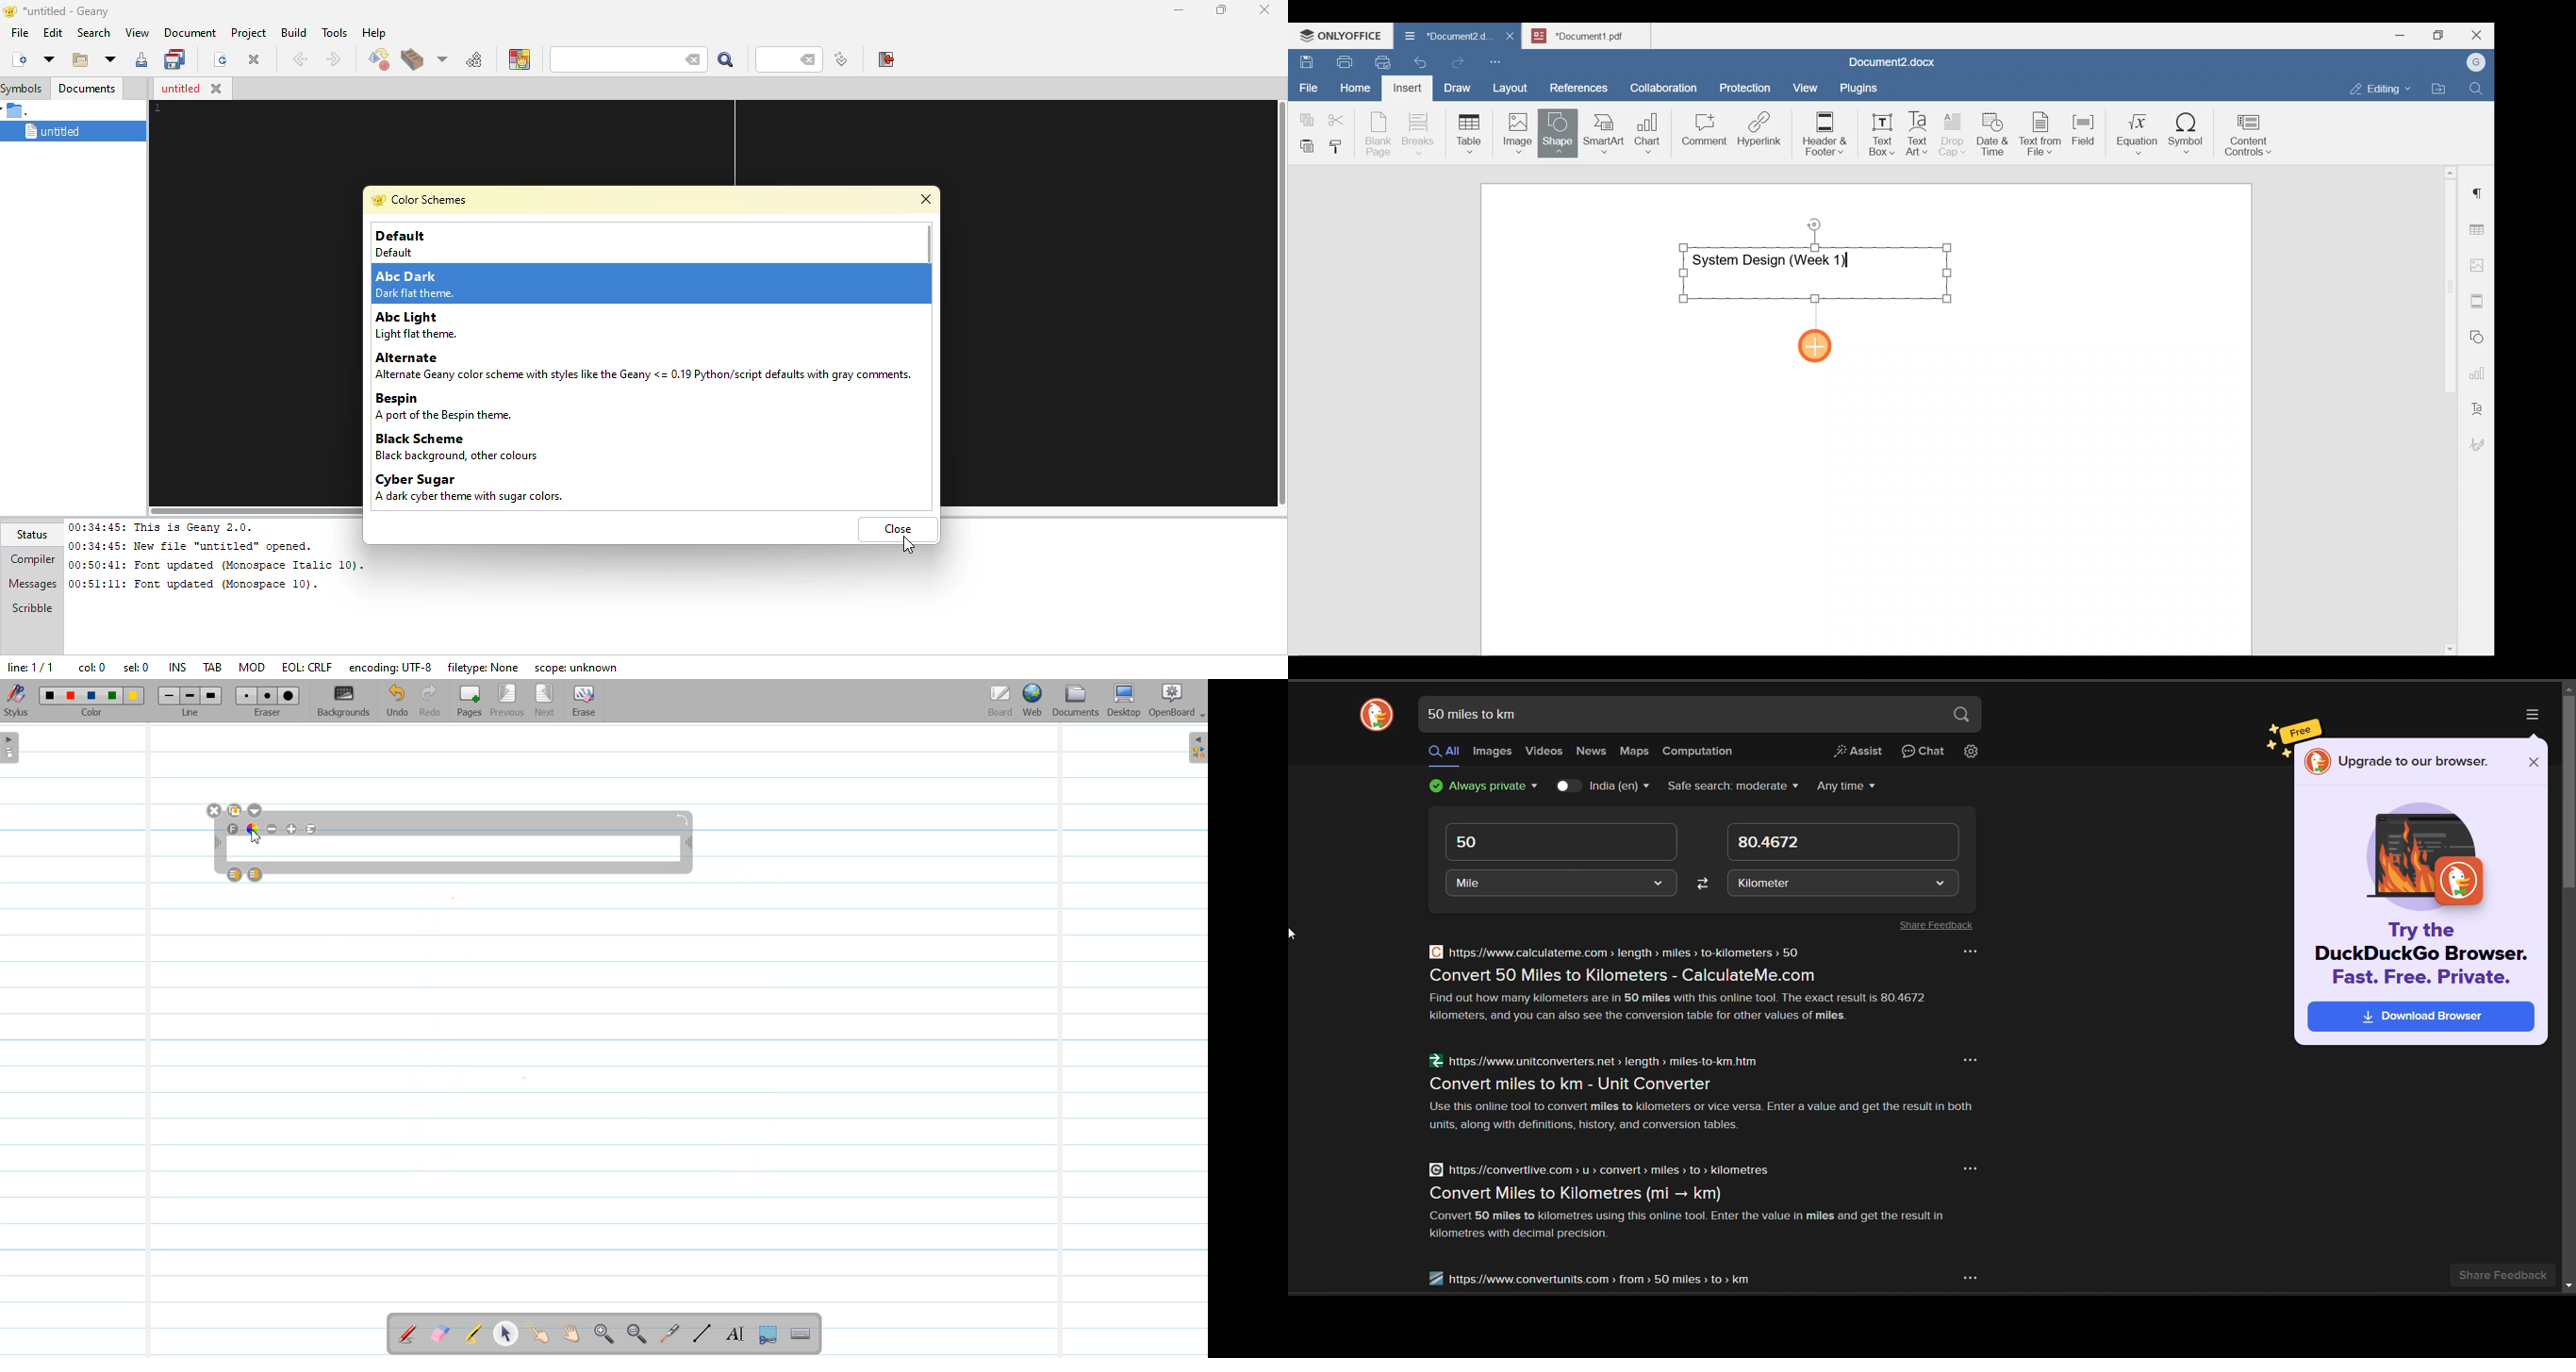 Image resolution: width=2576 pixels, height=1372 pixels. What do you see at coordinates (1513, 86) in the screenshot?
I see `Layout` at bounding box center [1513, 86].